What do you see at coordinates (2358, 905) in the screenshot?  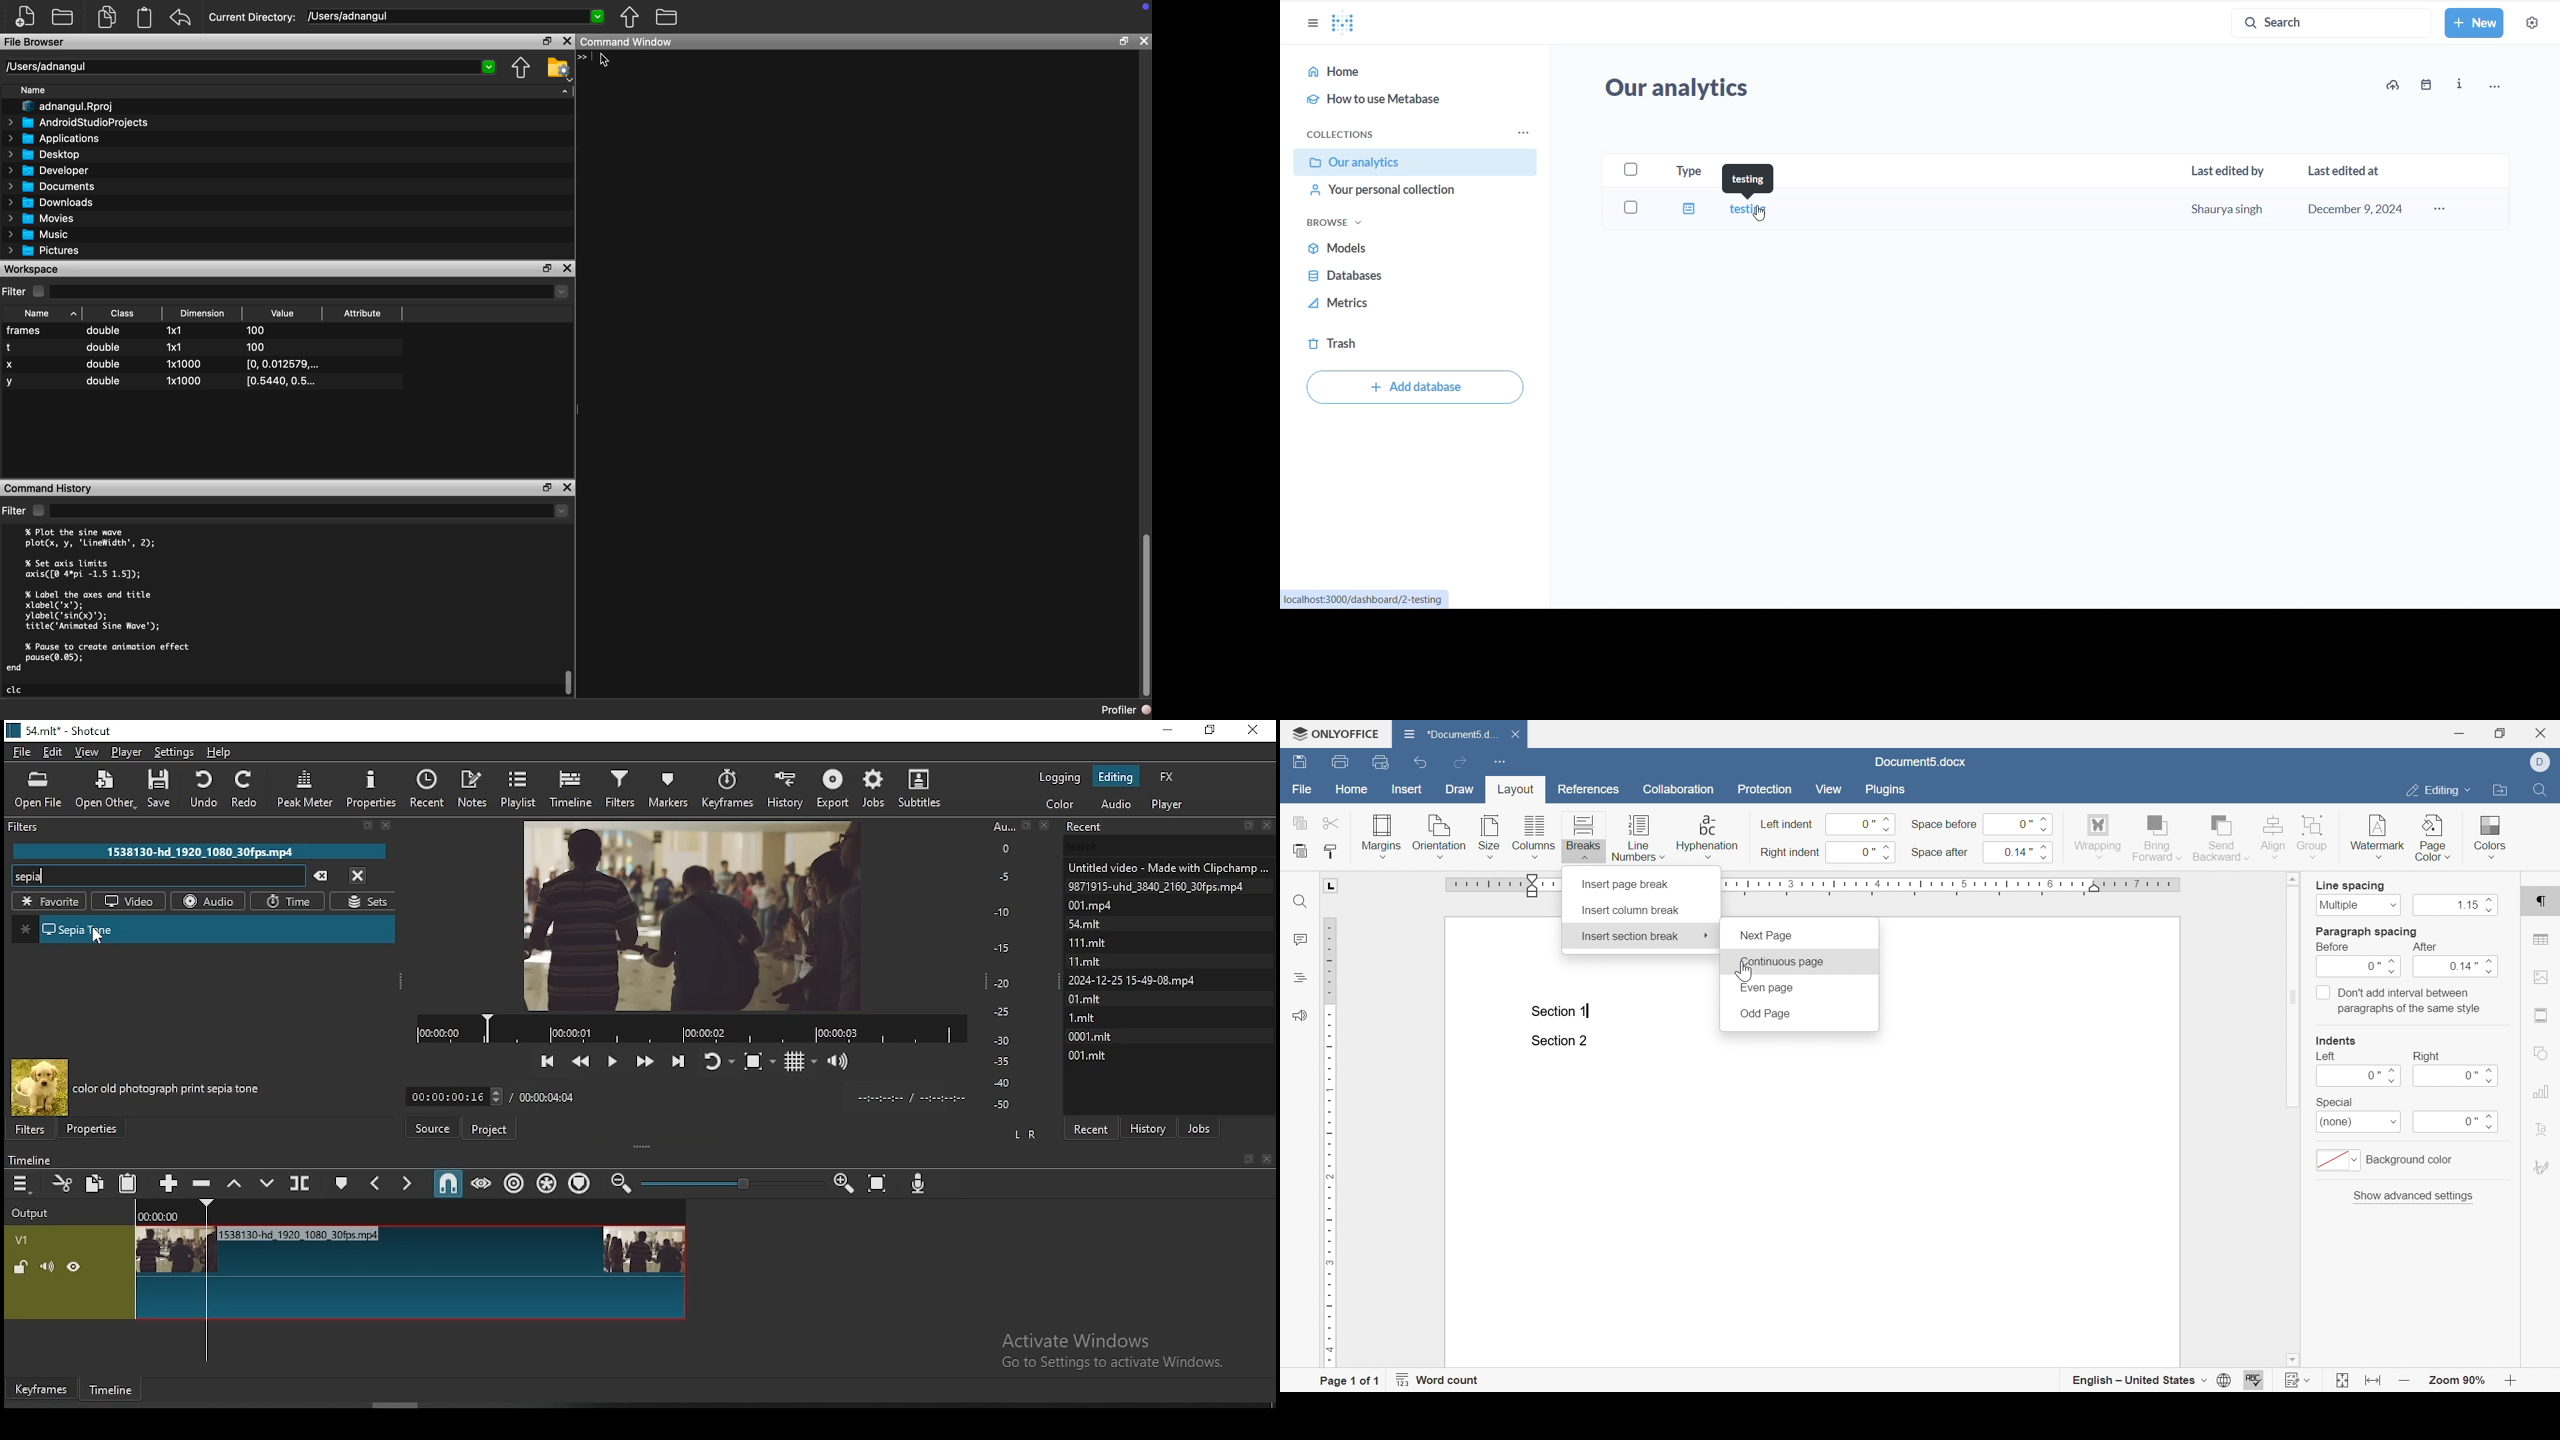 I see `multiple` at bounding box center [2358, 905].